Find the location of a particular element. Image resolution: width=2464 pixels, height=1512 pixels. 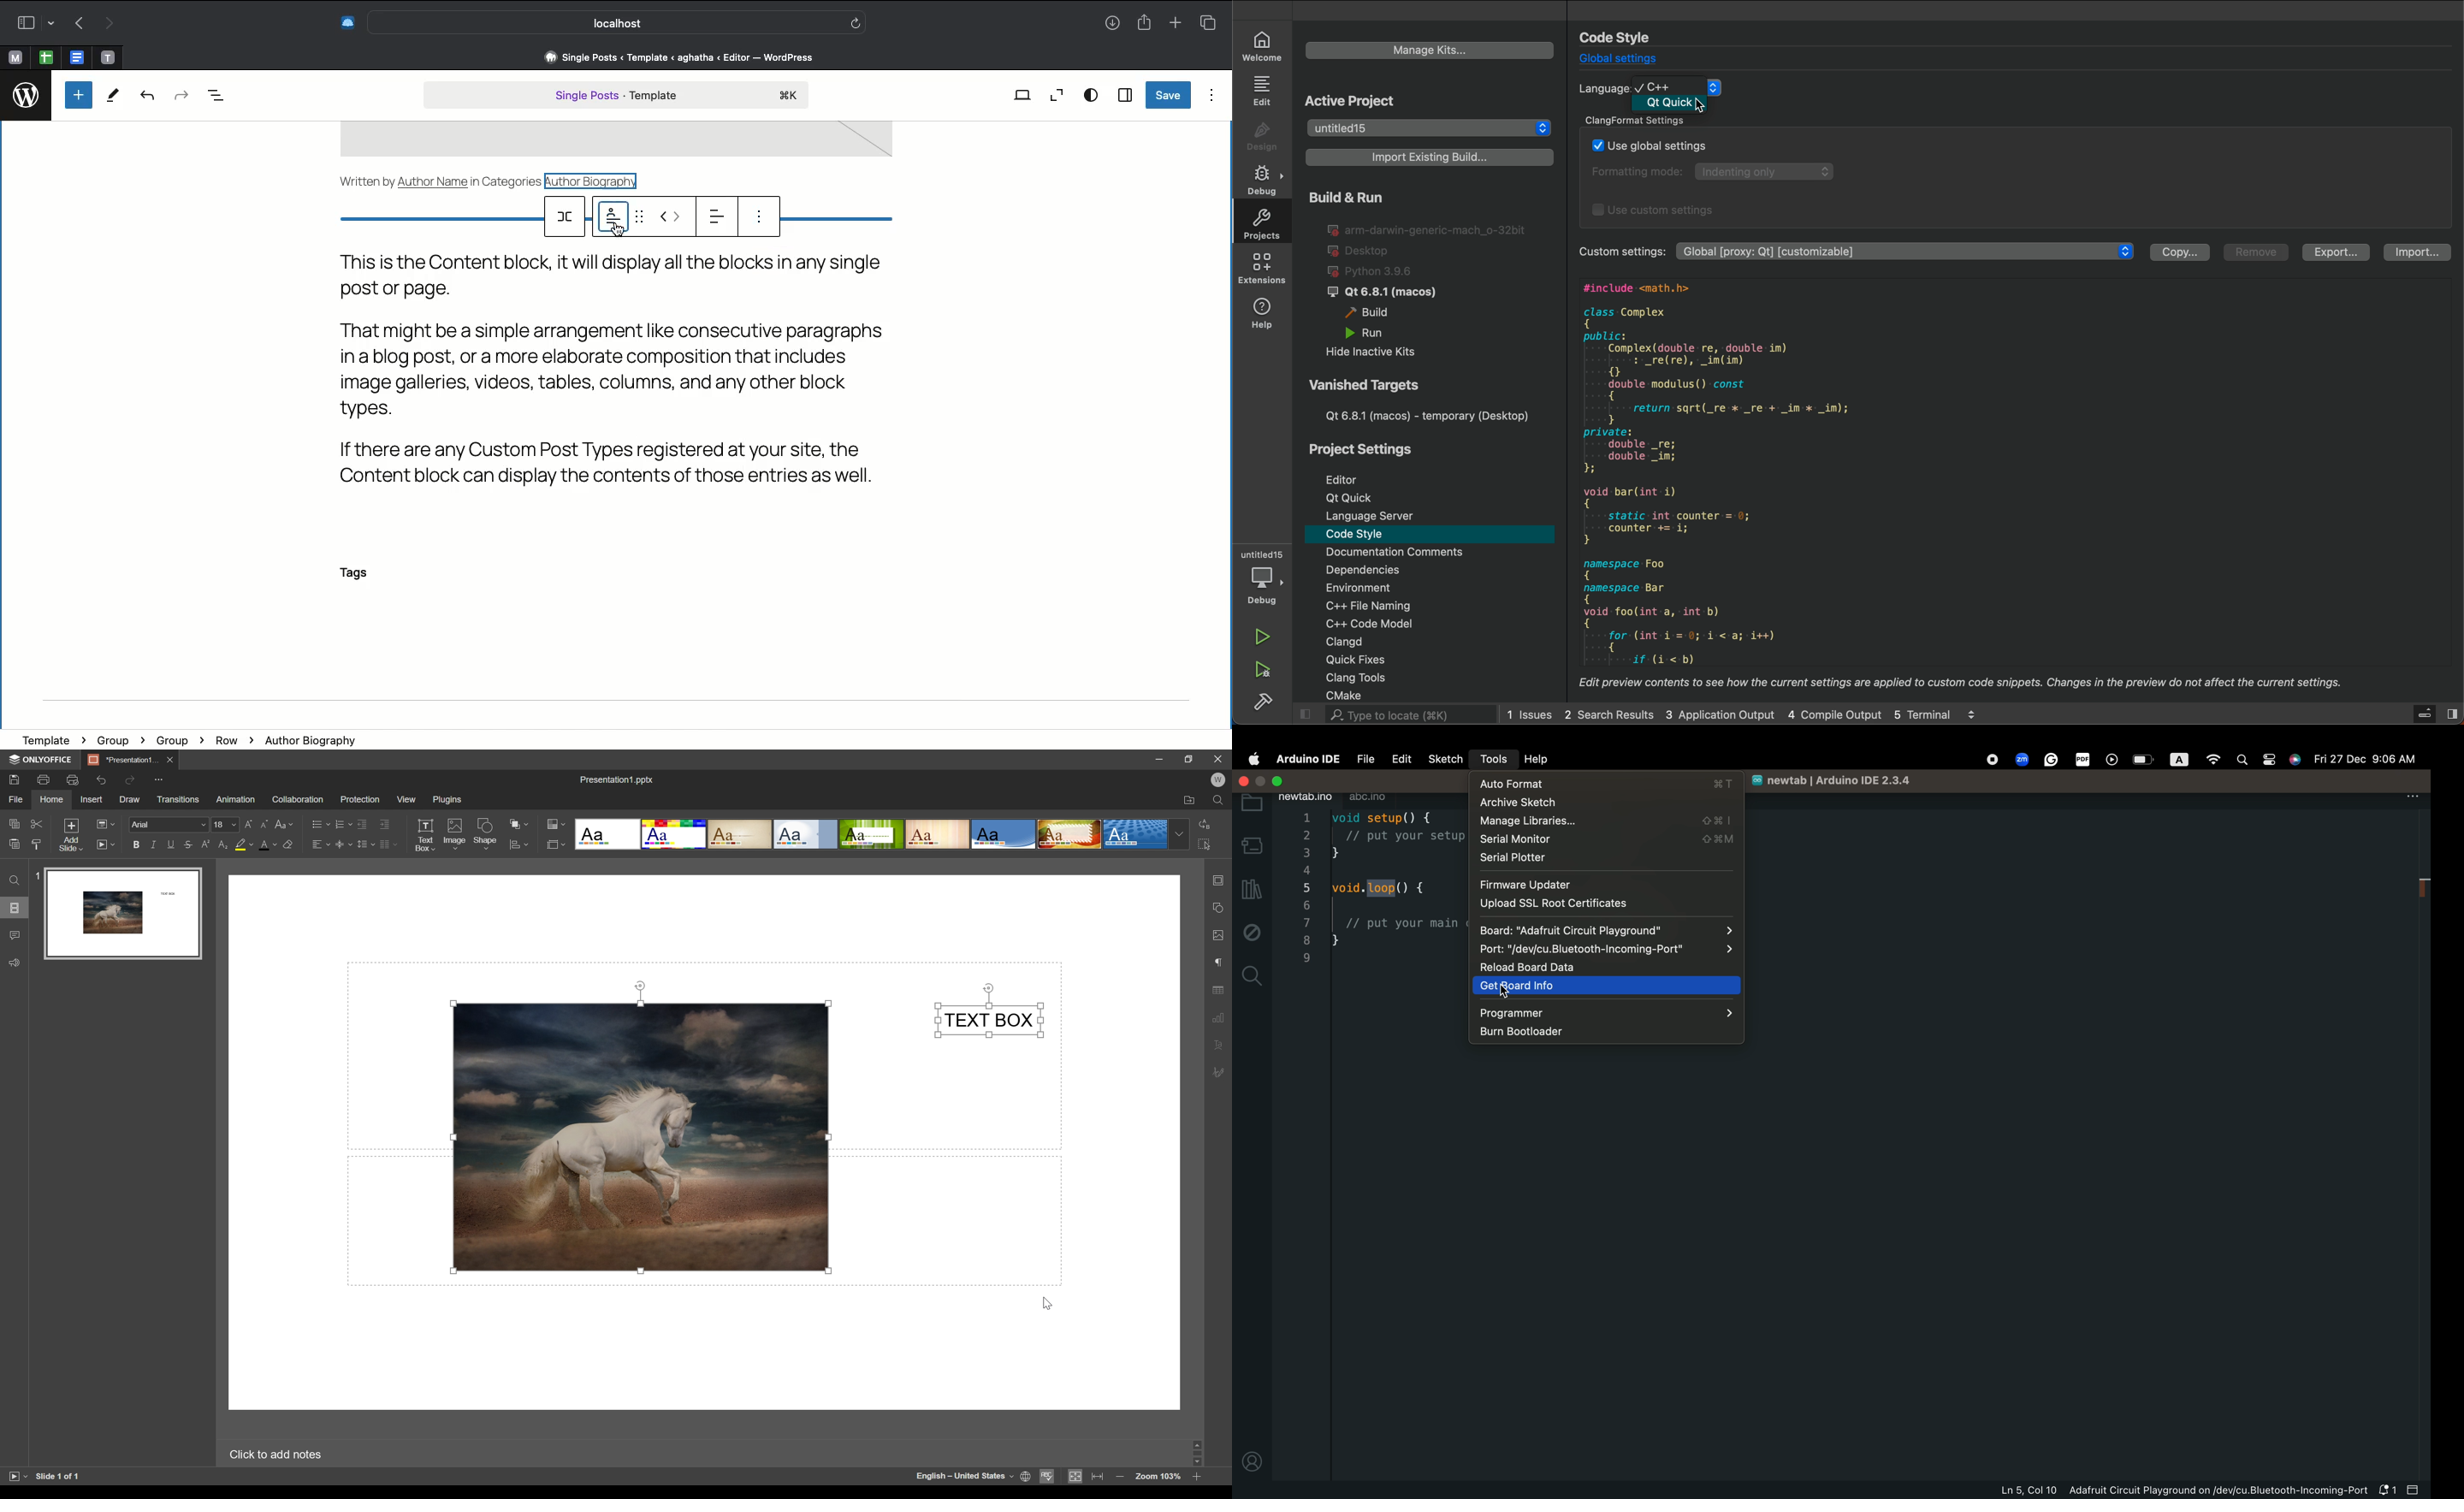

settings is located at coordinates (1907, 252).